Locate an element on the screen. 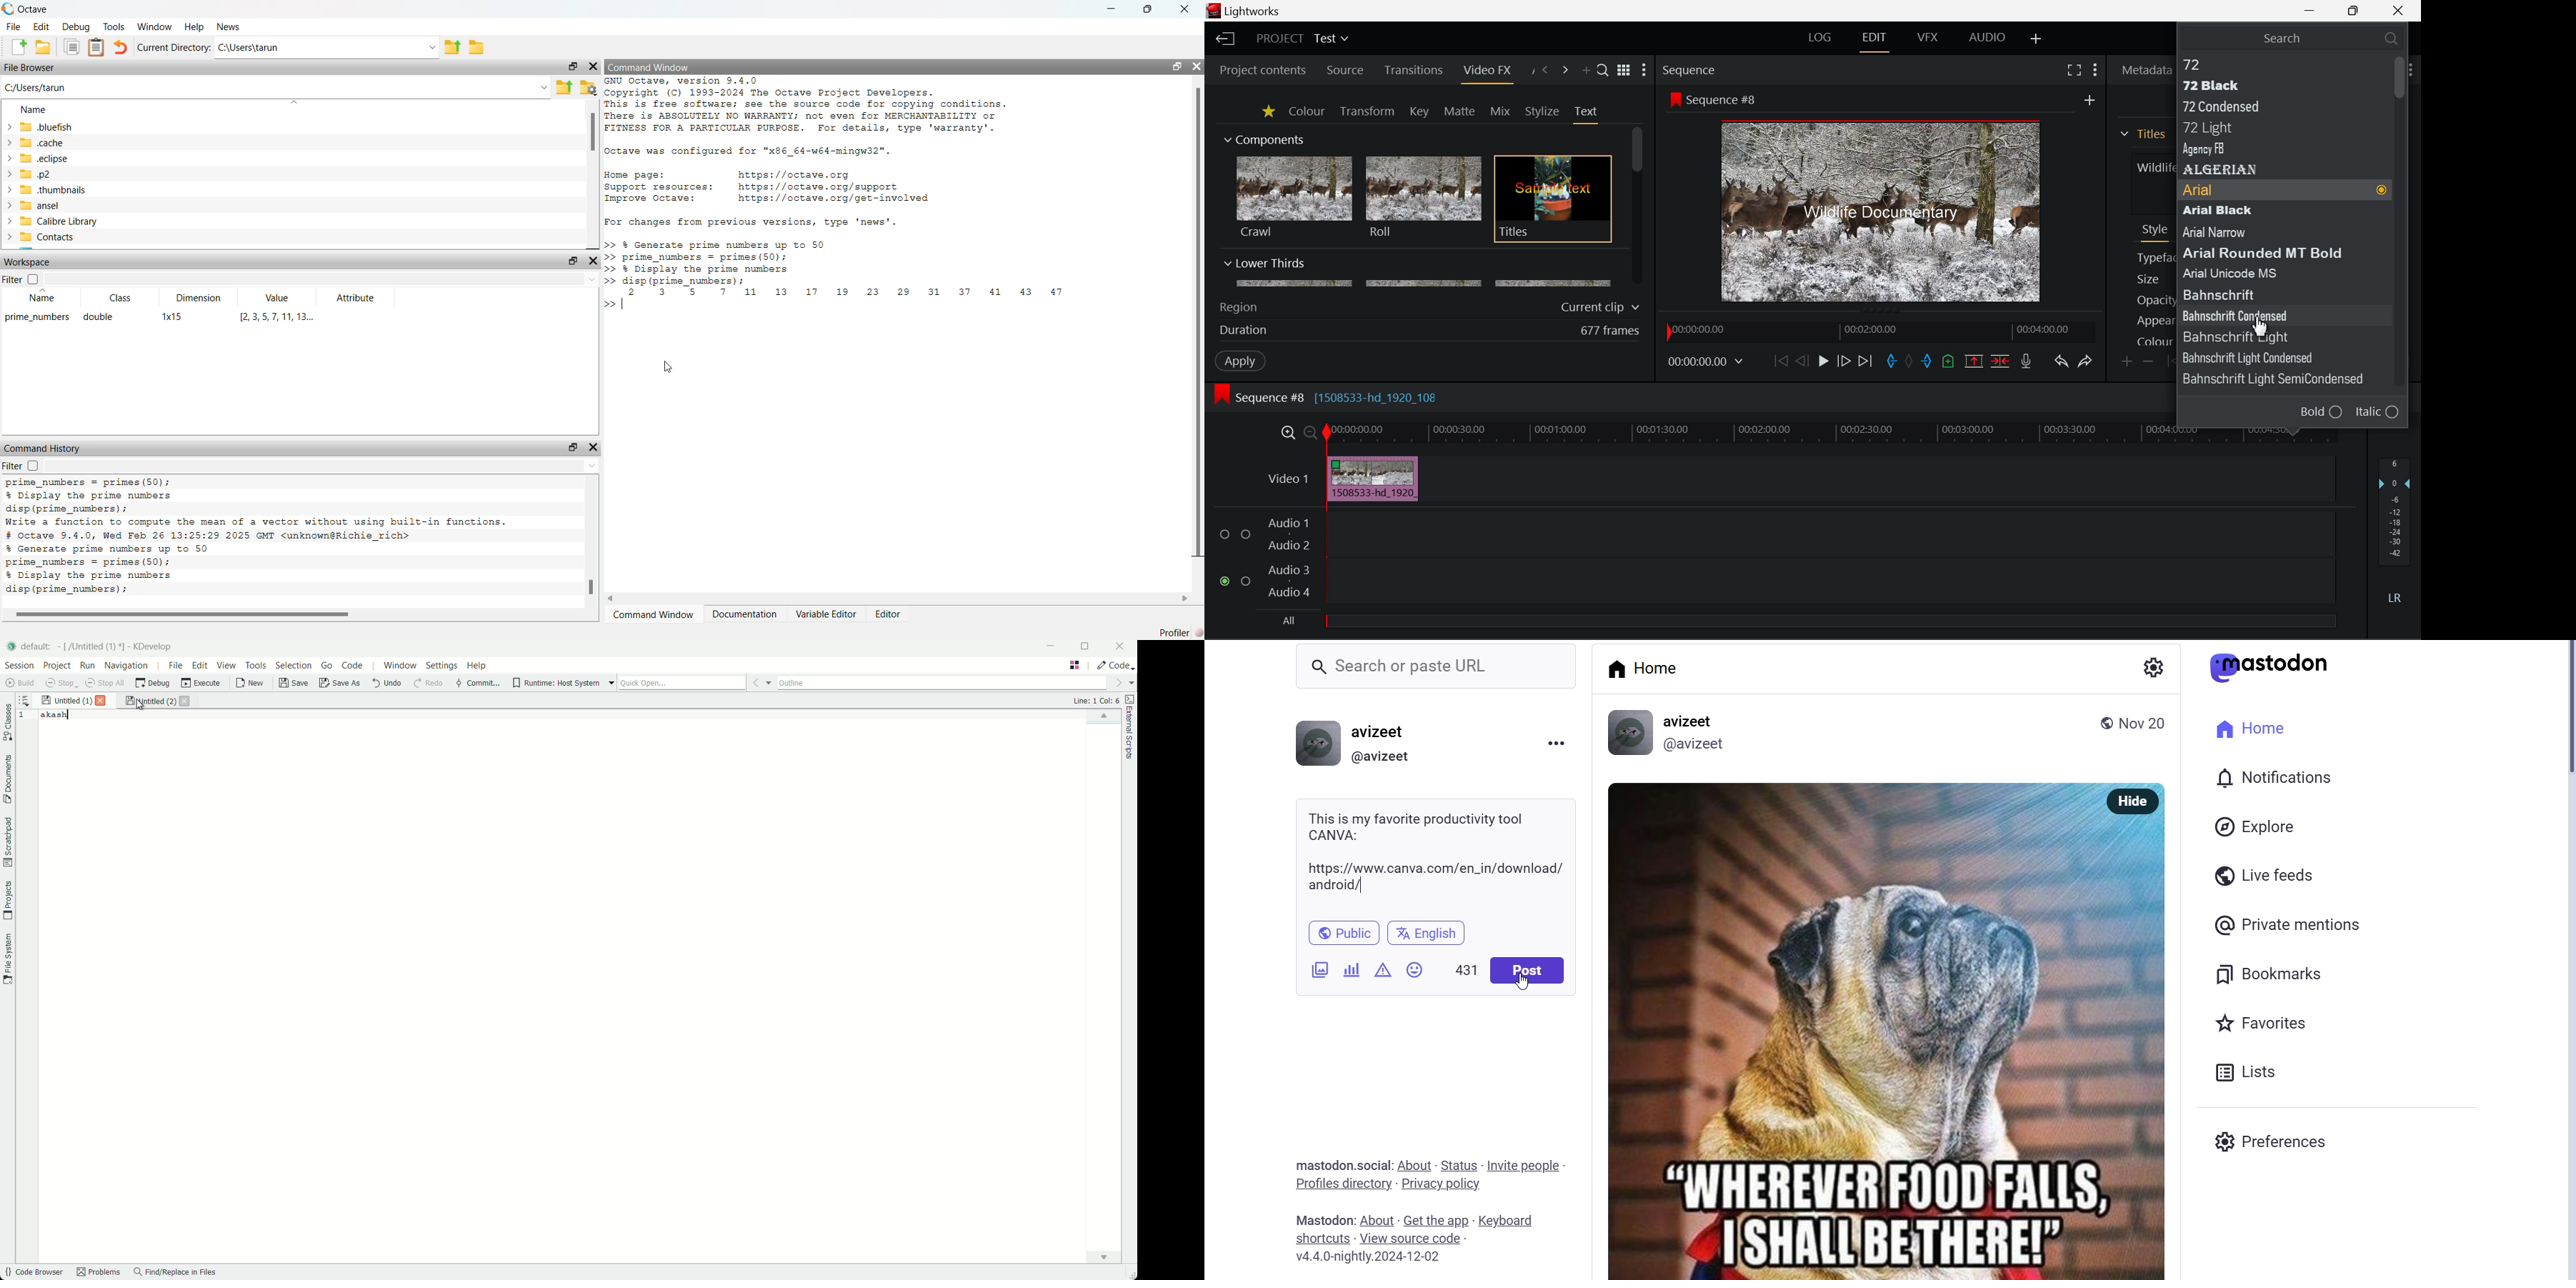  scroll bar is located at coordinates (186, 616).